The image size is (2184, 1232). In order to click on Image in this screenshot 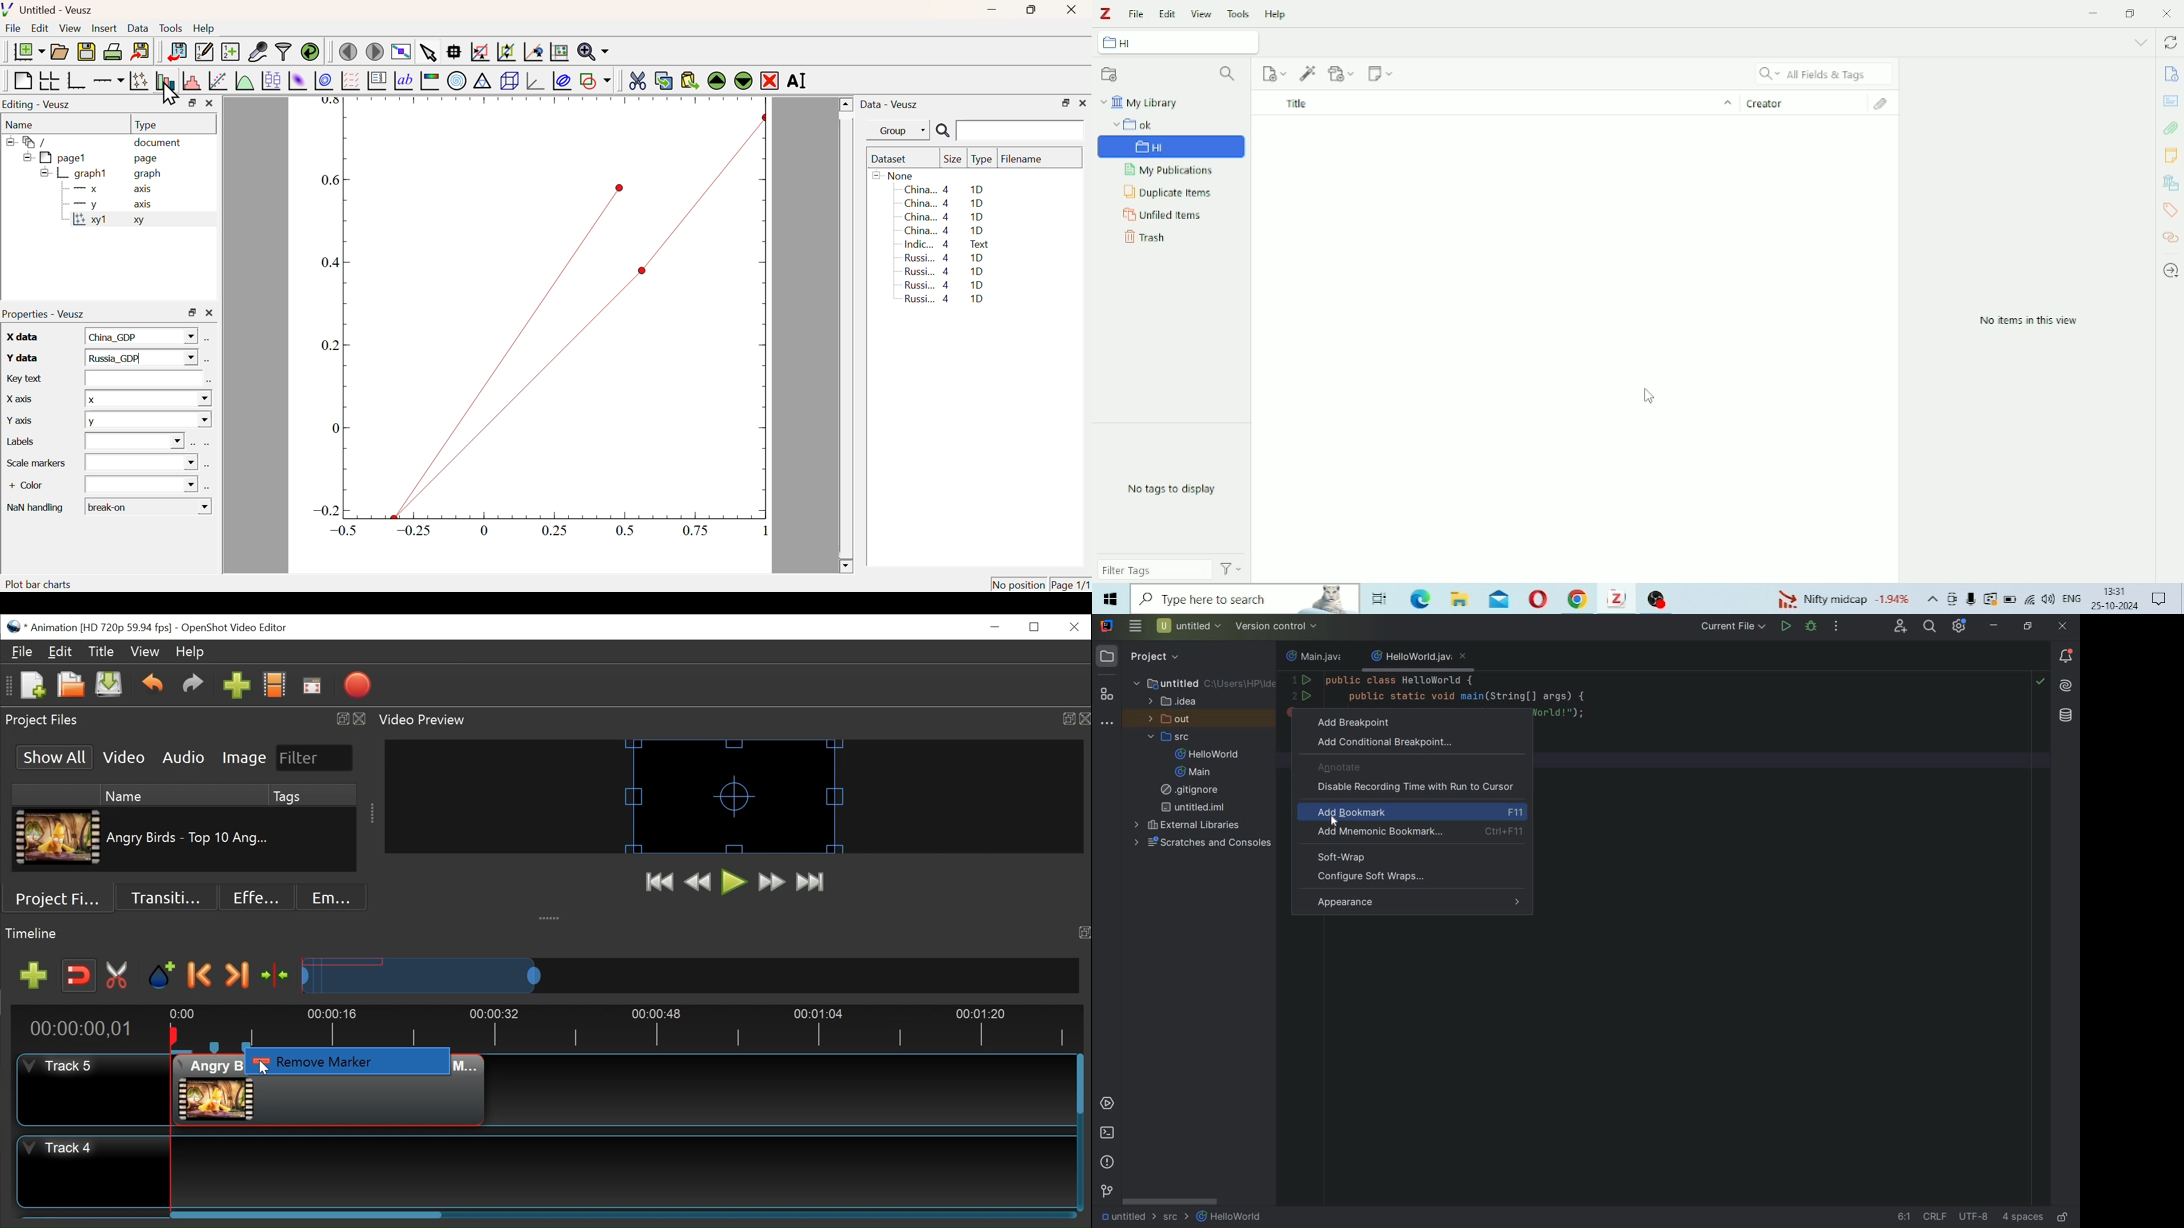, I will do `click(243, 759)`.